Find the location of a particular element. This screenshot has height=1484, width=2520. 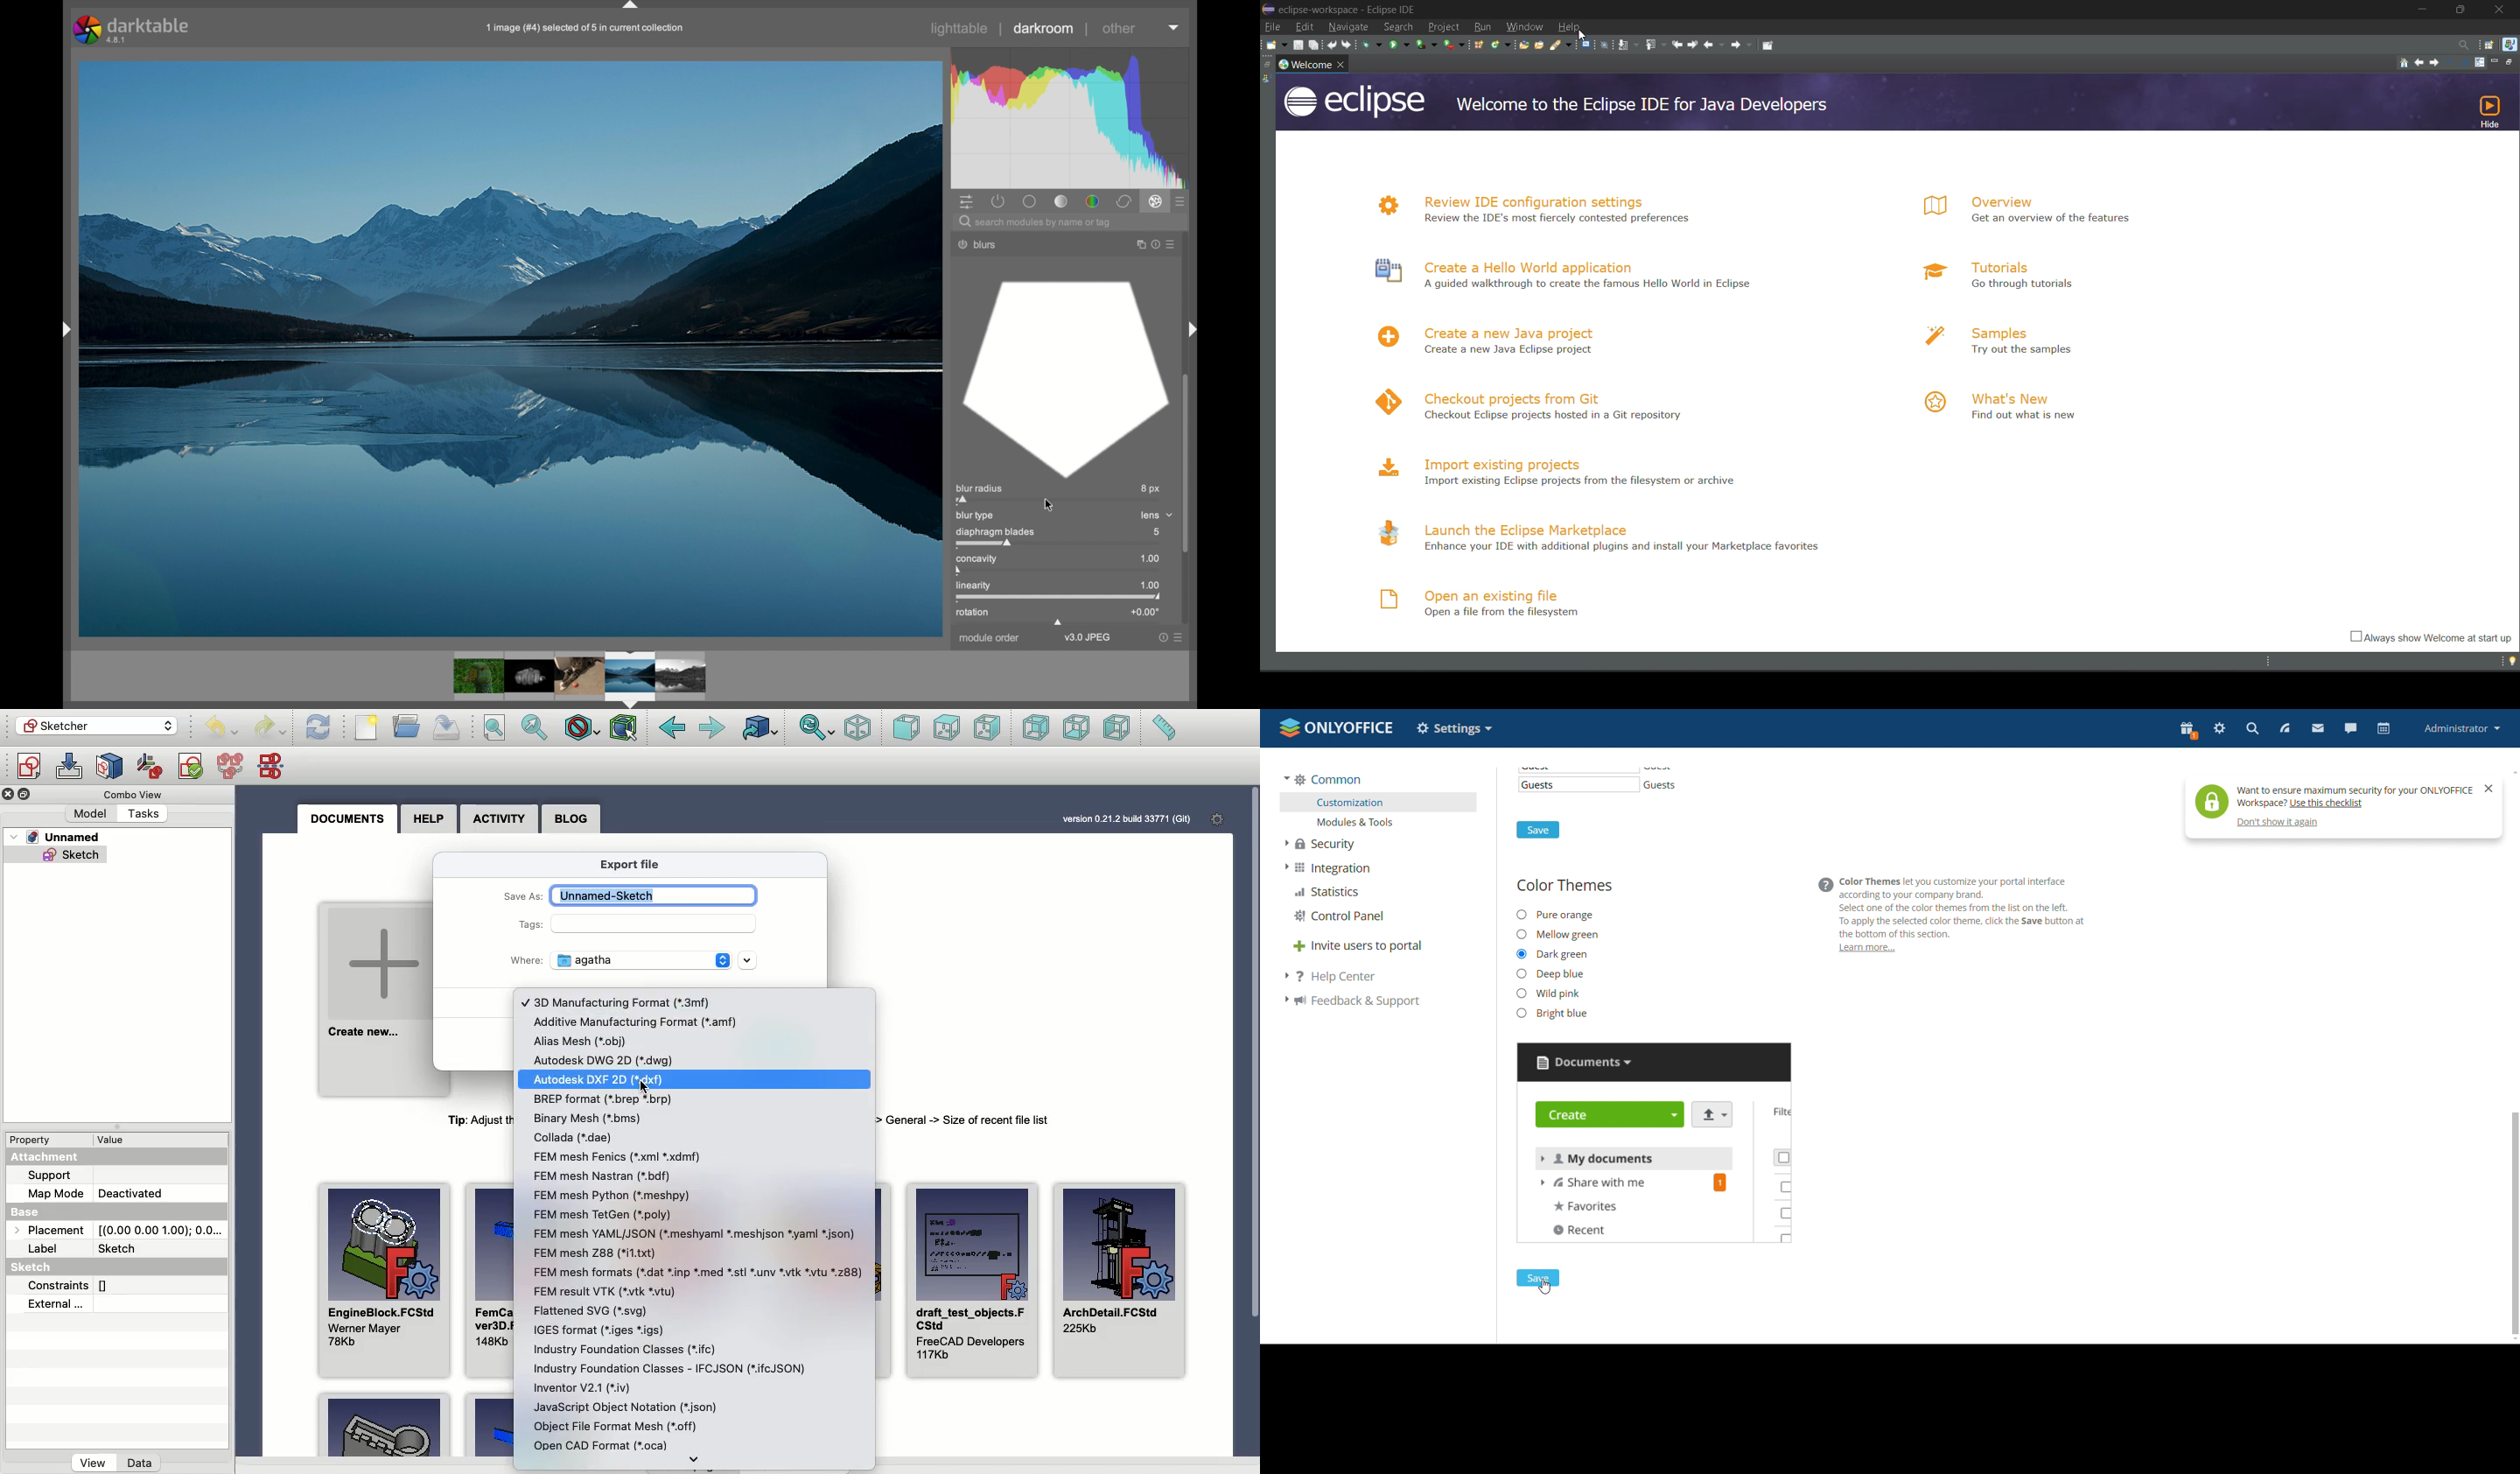

 is located at coordinates (60, 328).